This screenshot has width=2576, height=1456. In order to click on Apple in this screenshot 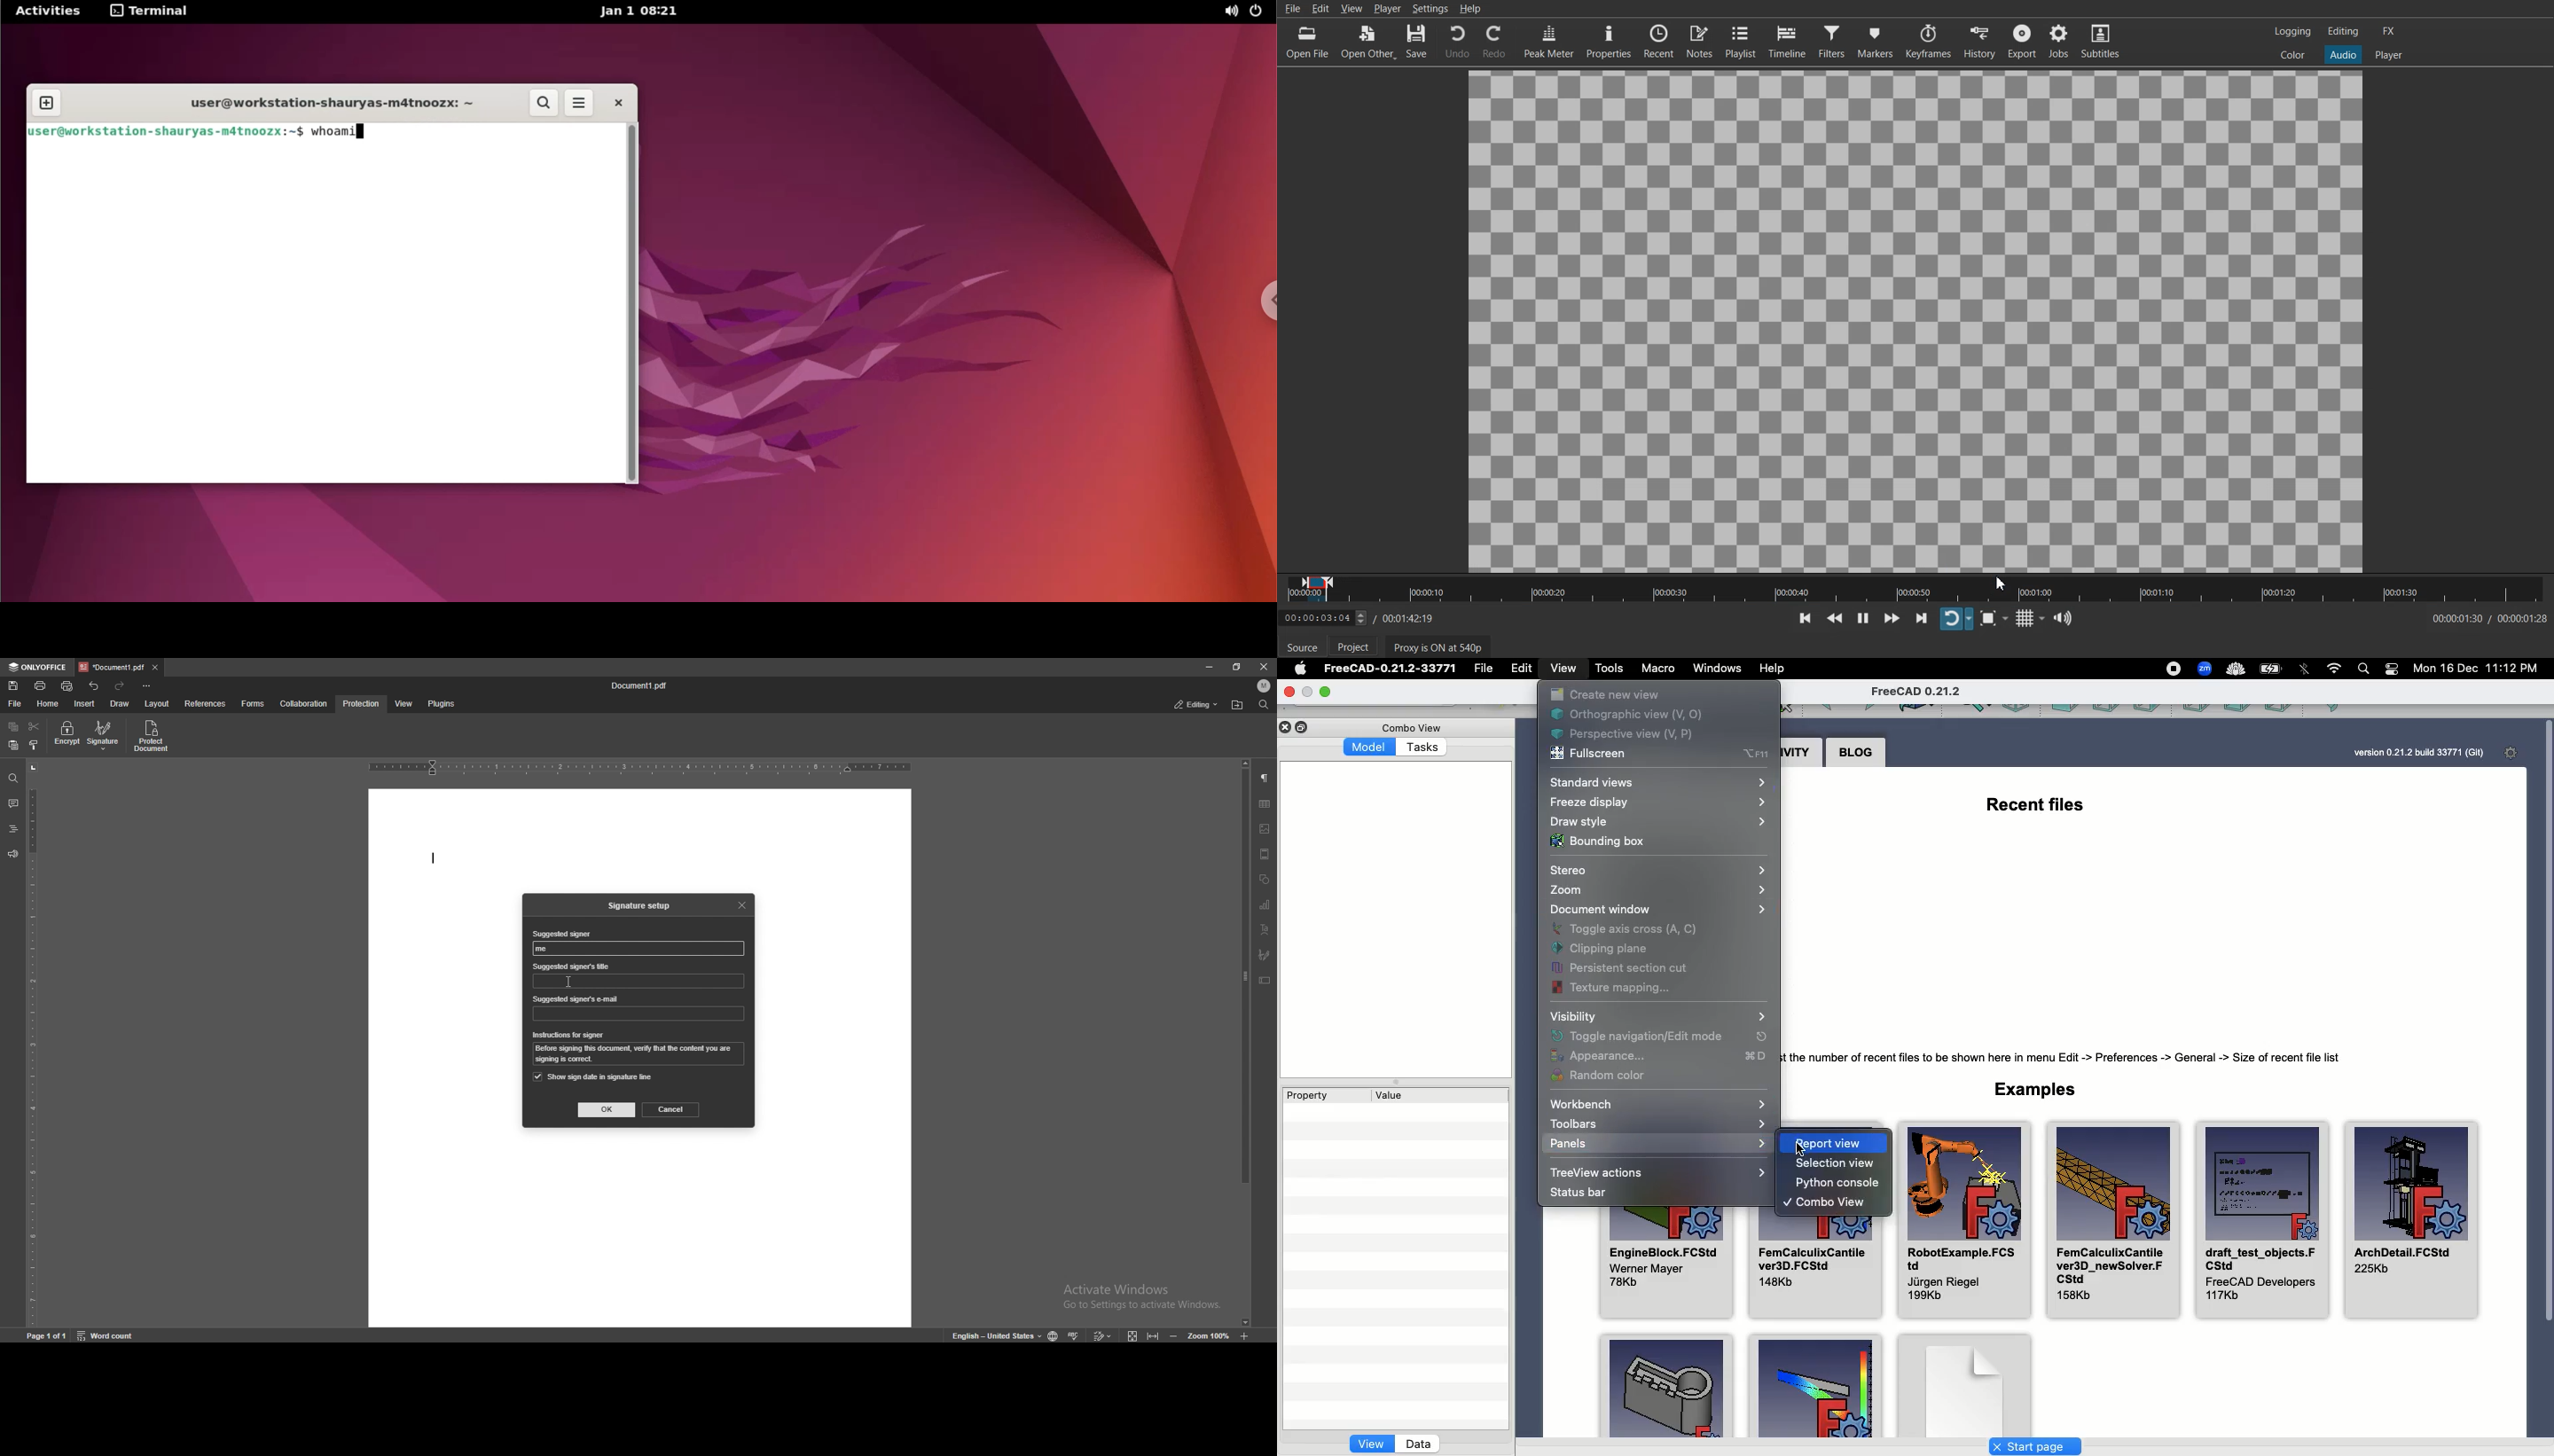, I will do `click(1304, 669)`.